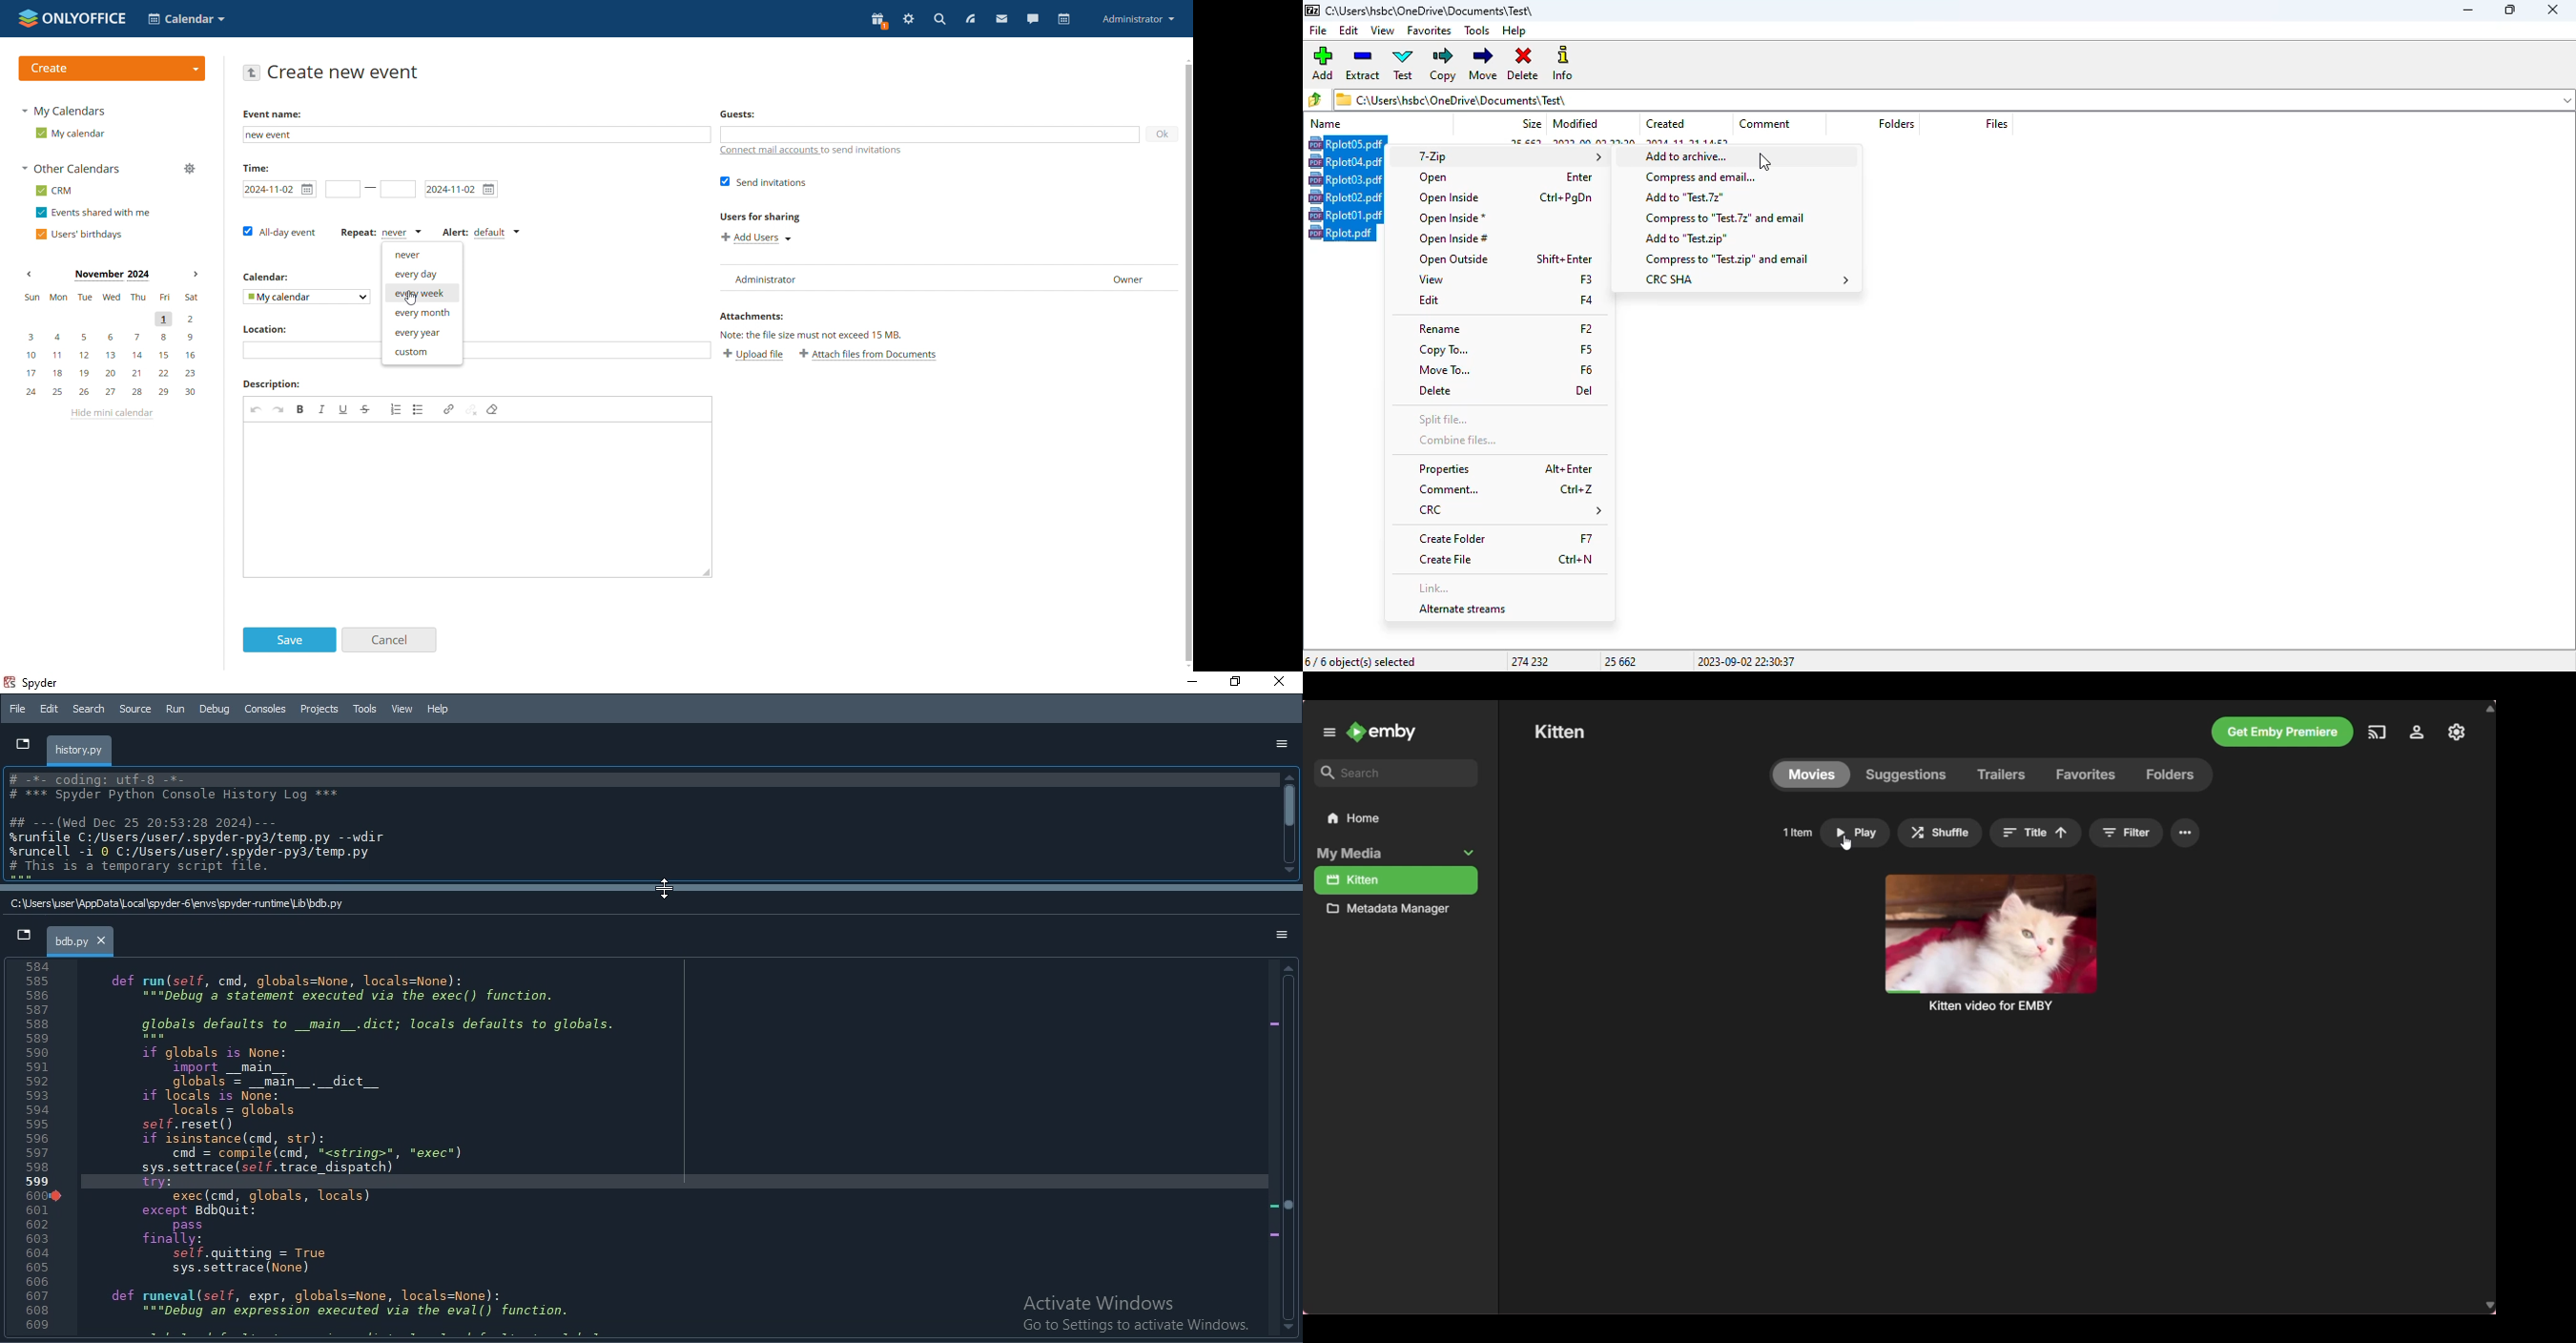  I want to click on open inside*, so click(1453, 218).